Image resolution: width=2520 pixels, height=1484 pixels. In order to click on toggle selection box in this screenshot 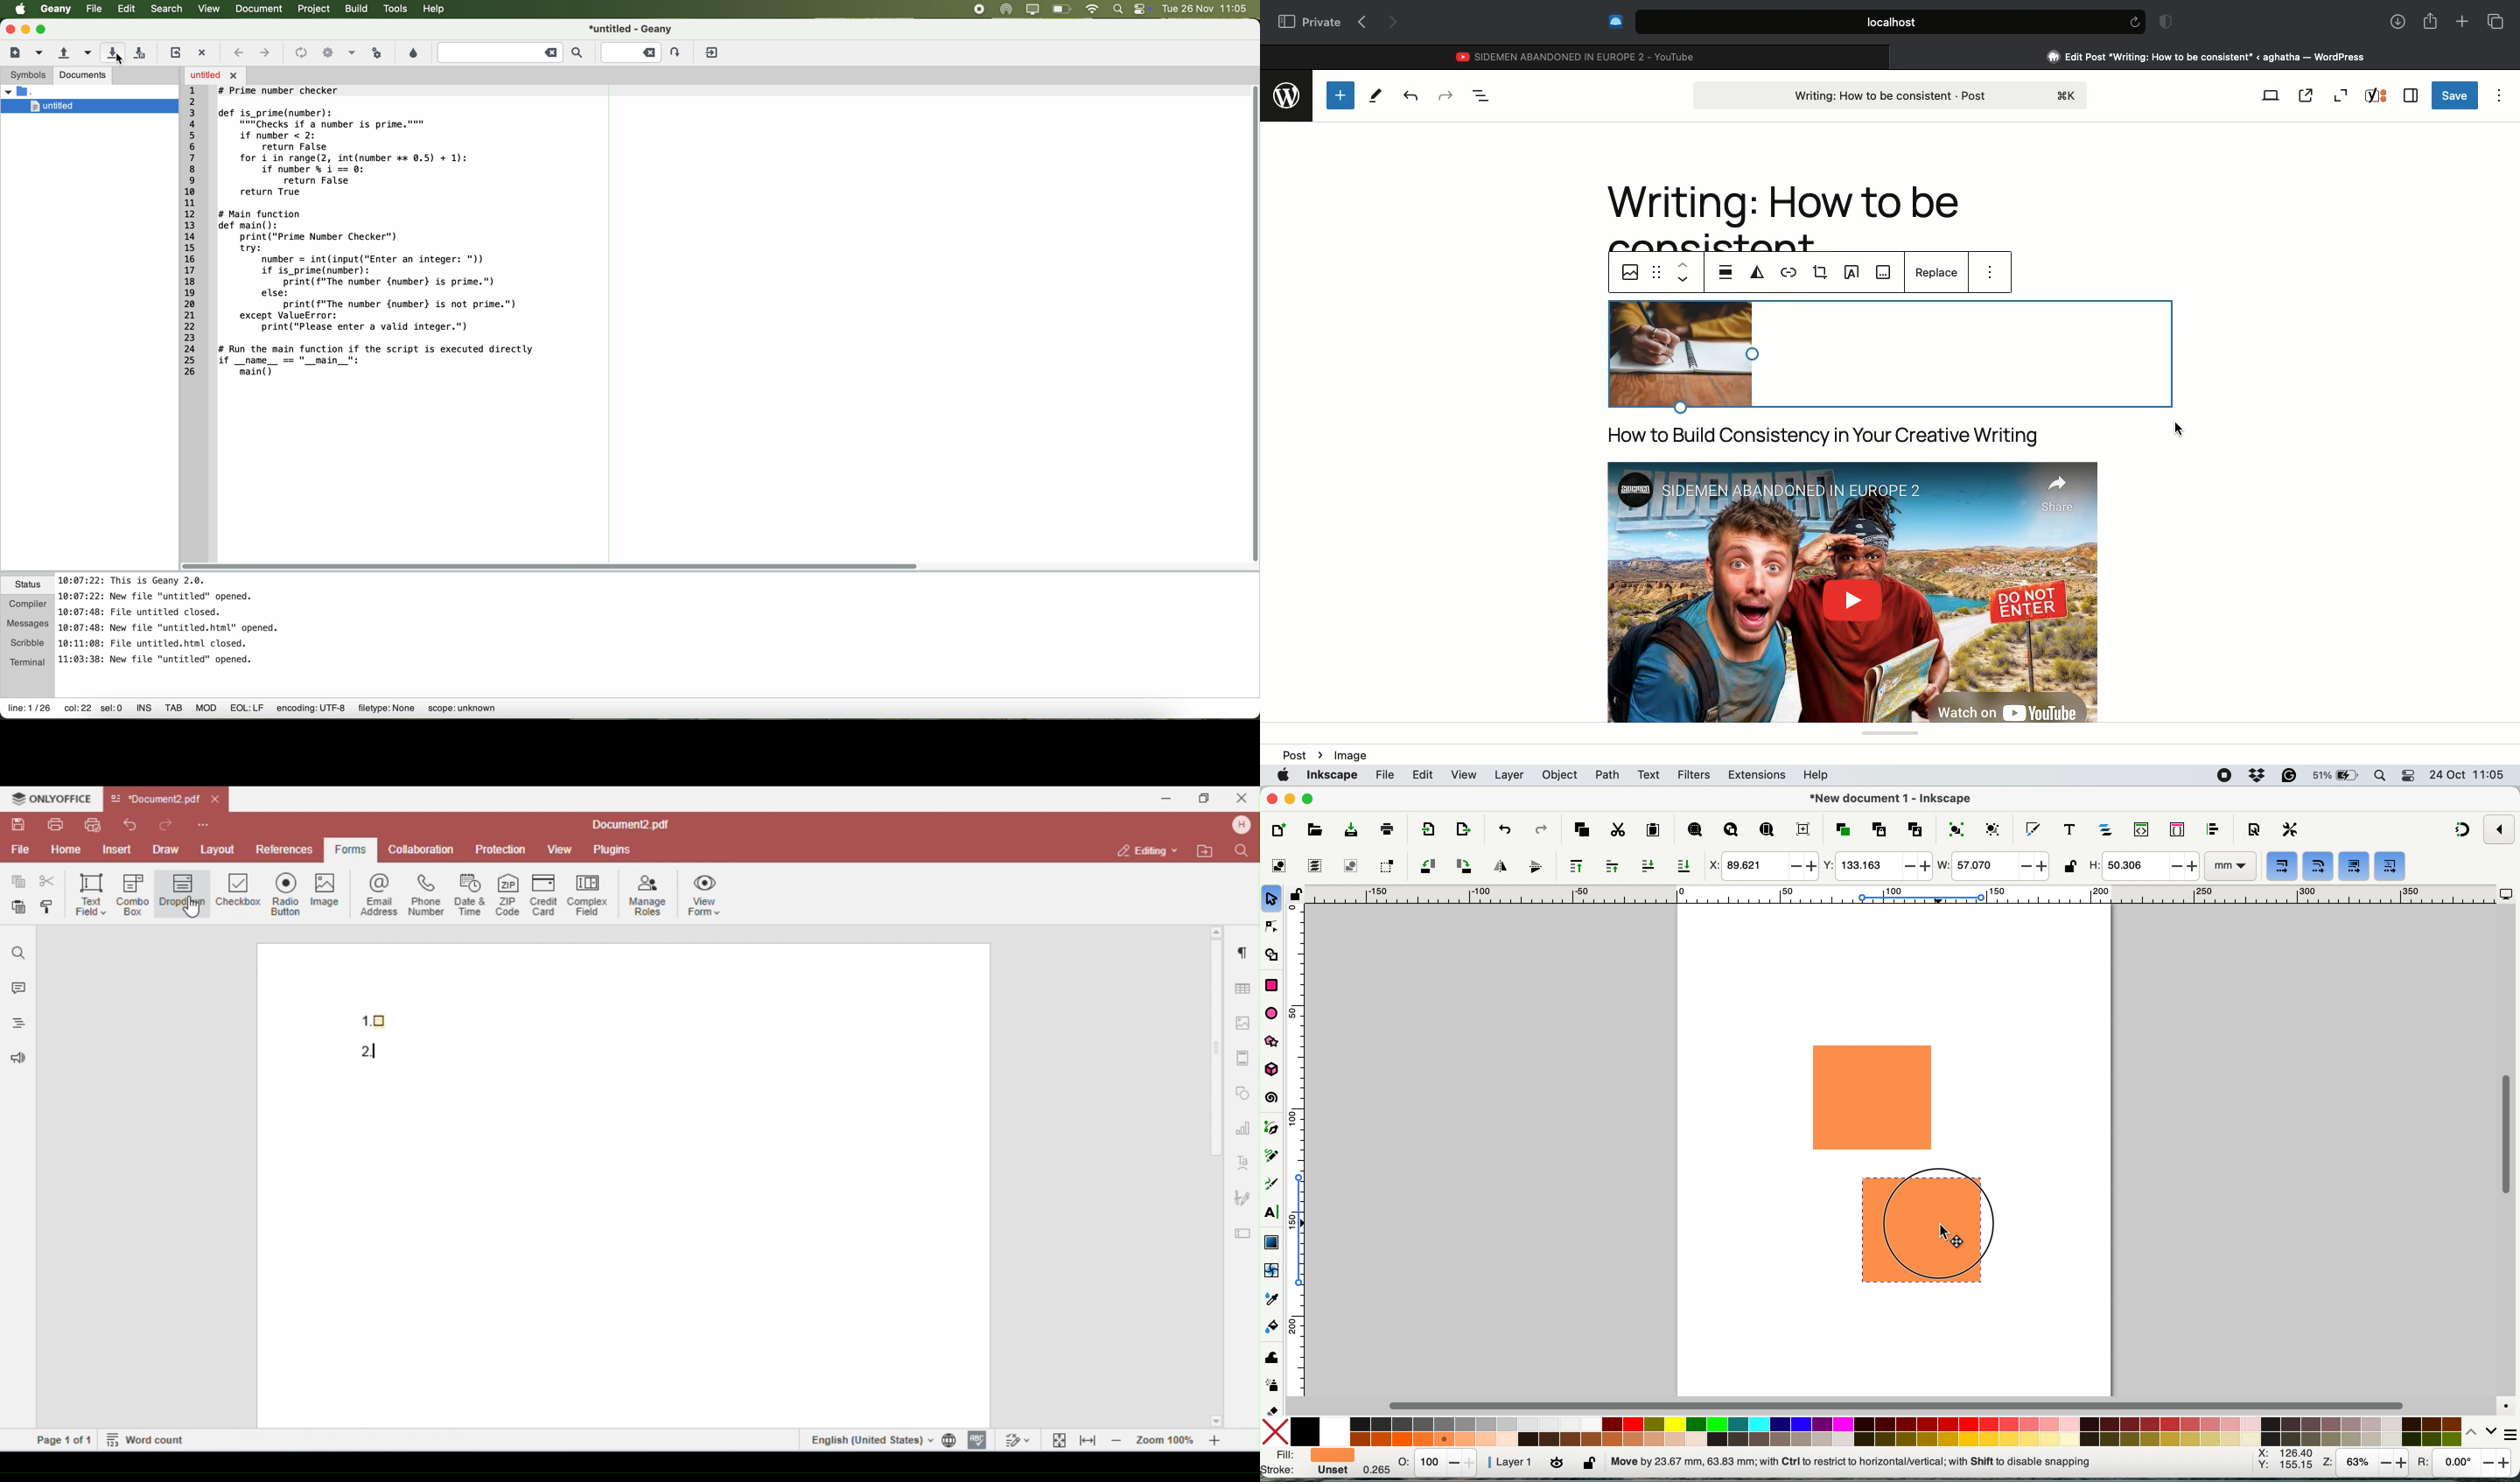, I will do `click(1386, 865)`.